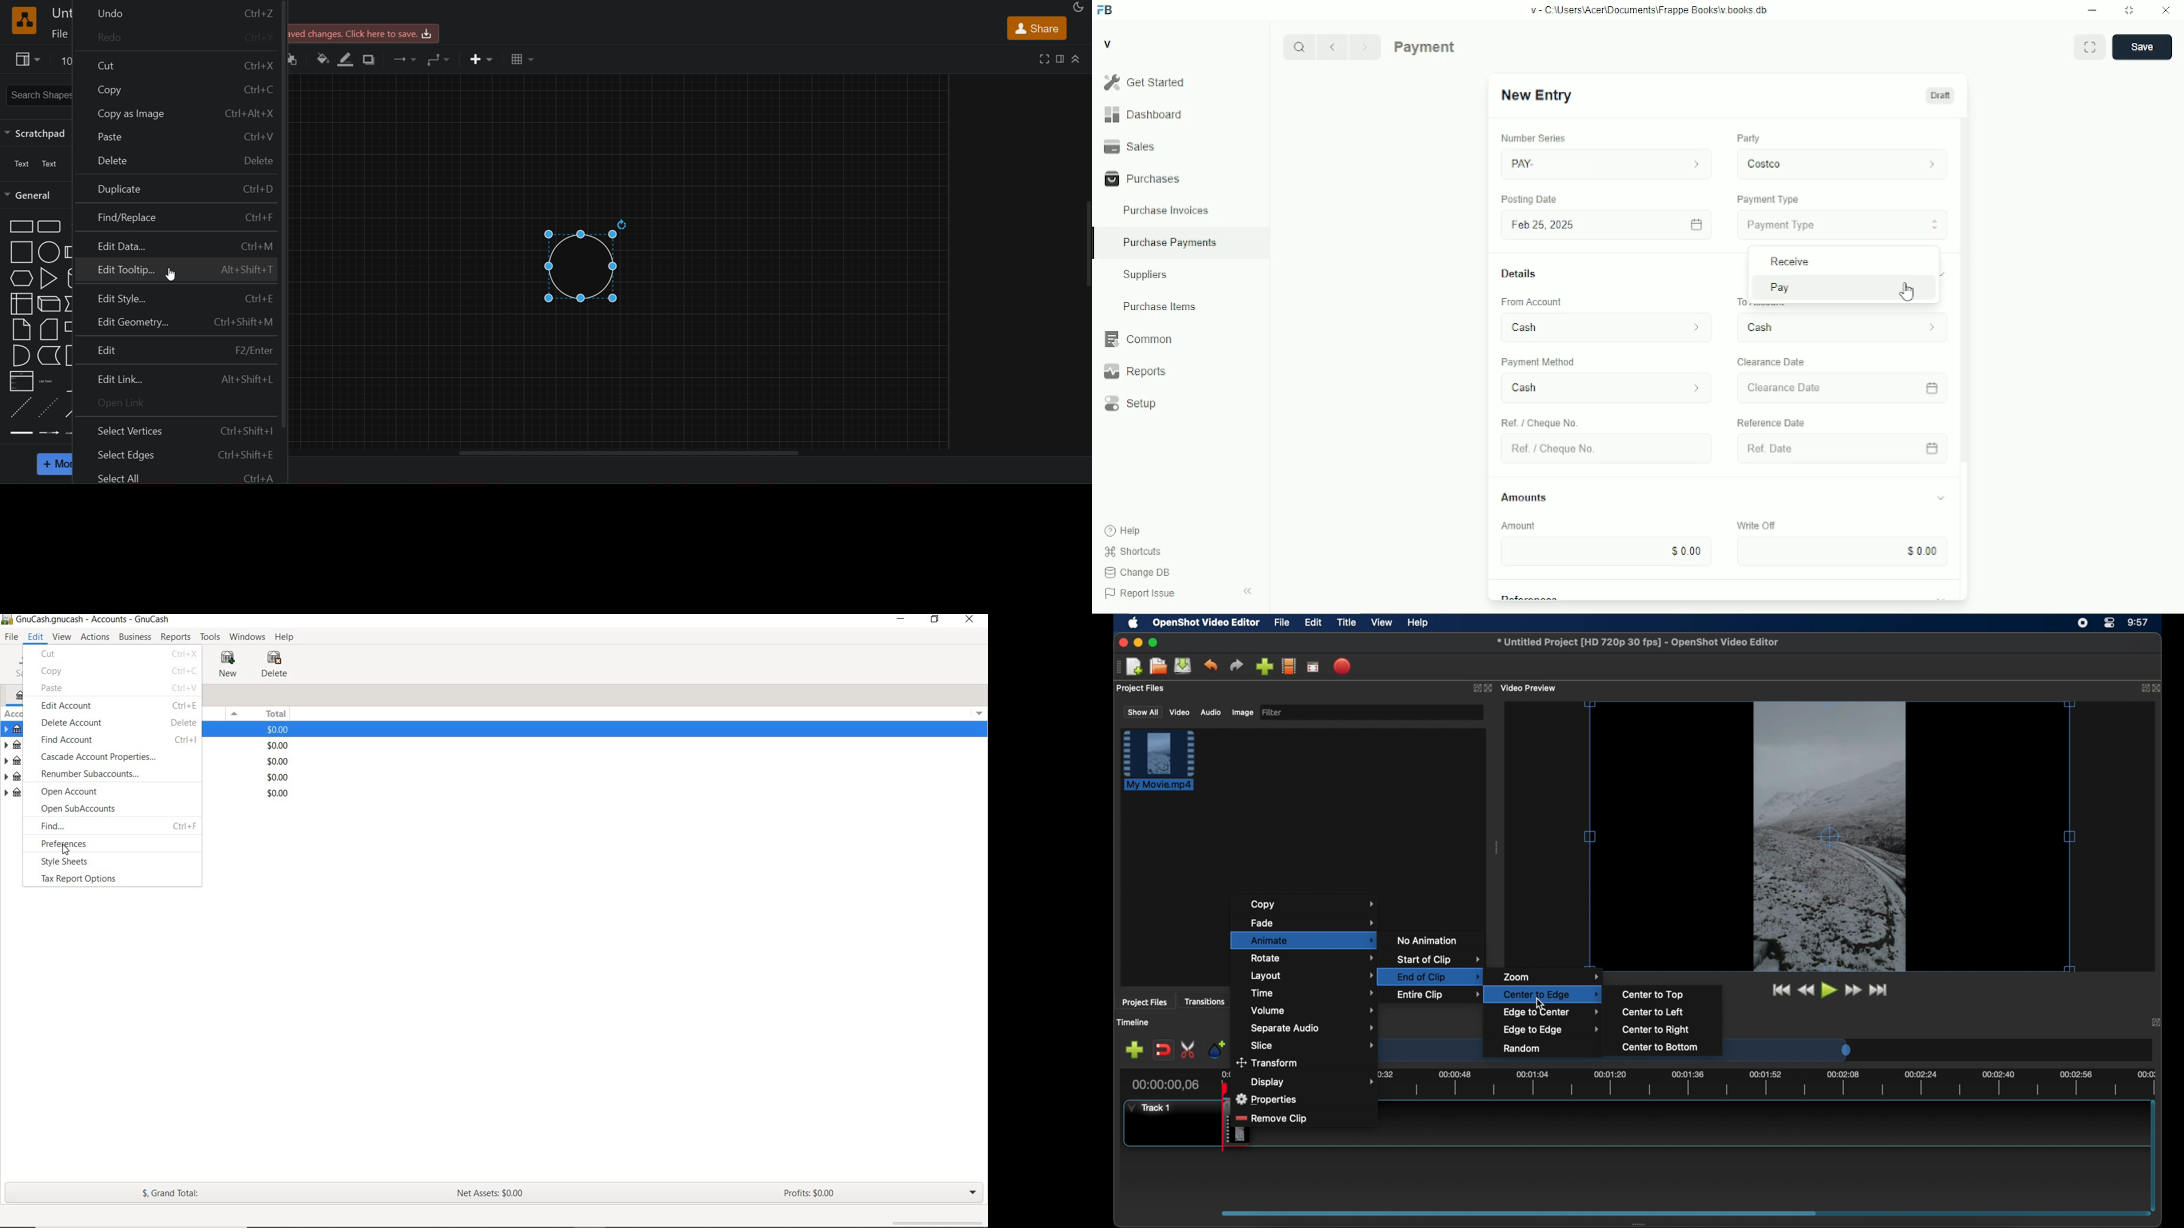 This screenshot has width=2184, height=1232. Describe the element at coordinates (86, 619) in the screenshot. I see `FILE NAME` at that location.